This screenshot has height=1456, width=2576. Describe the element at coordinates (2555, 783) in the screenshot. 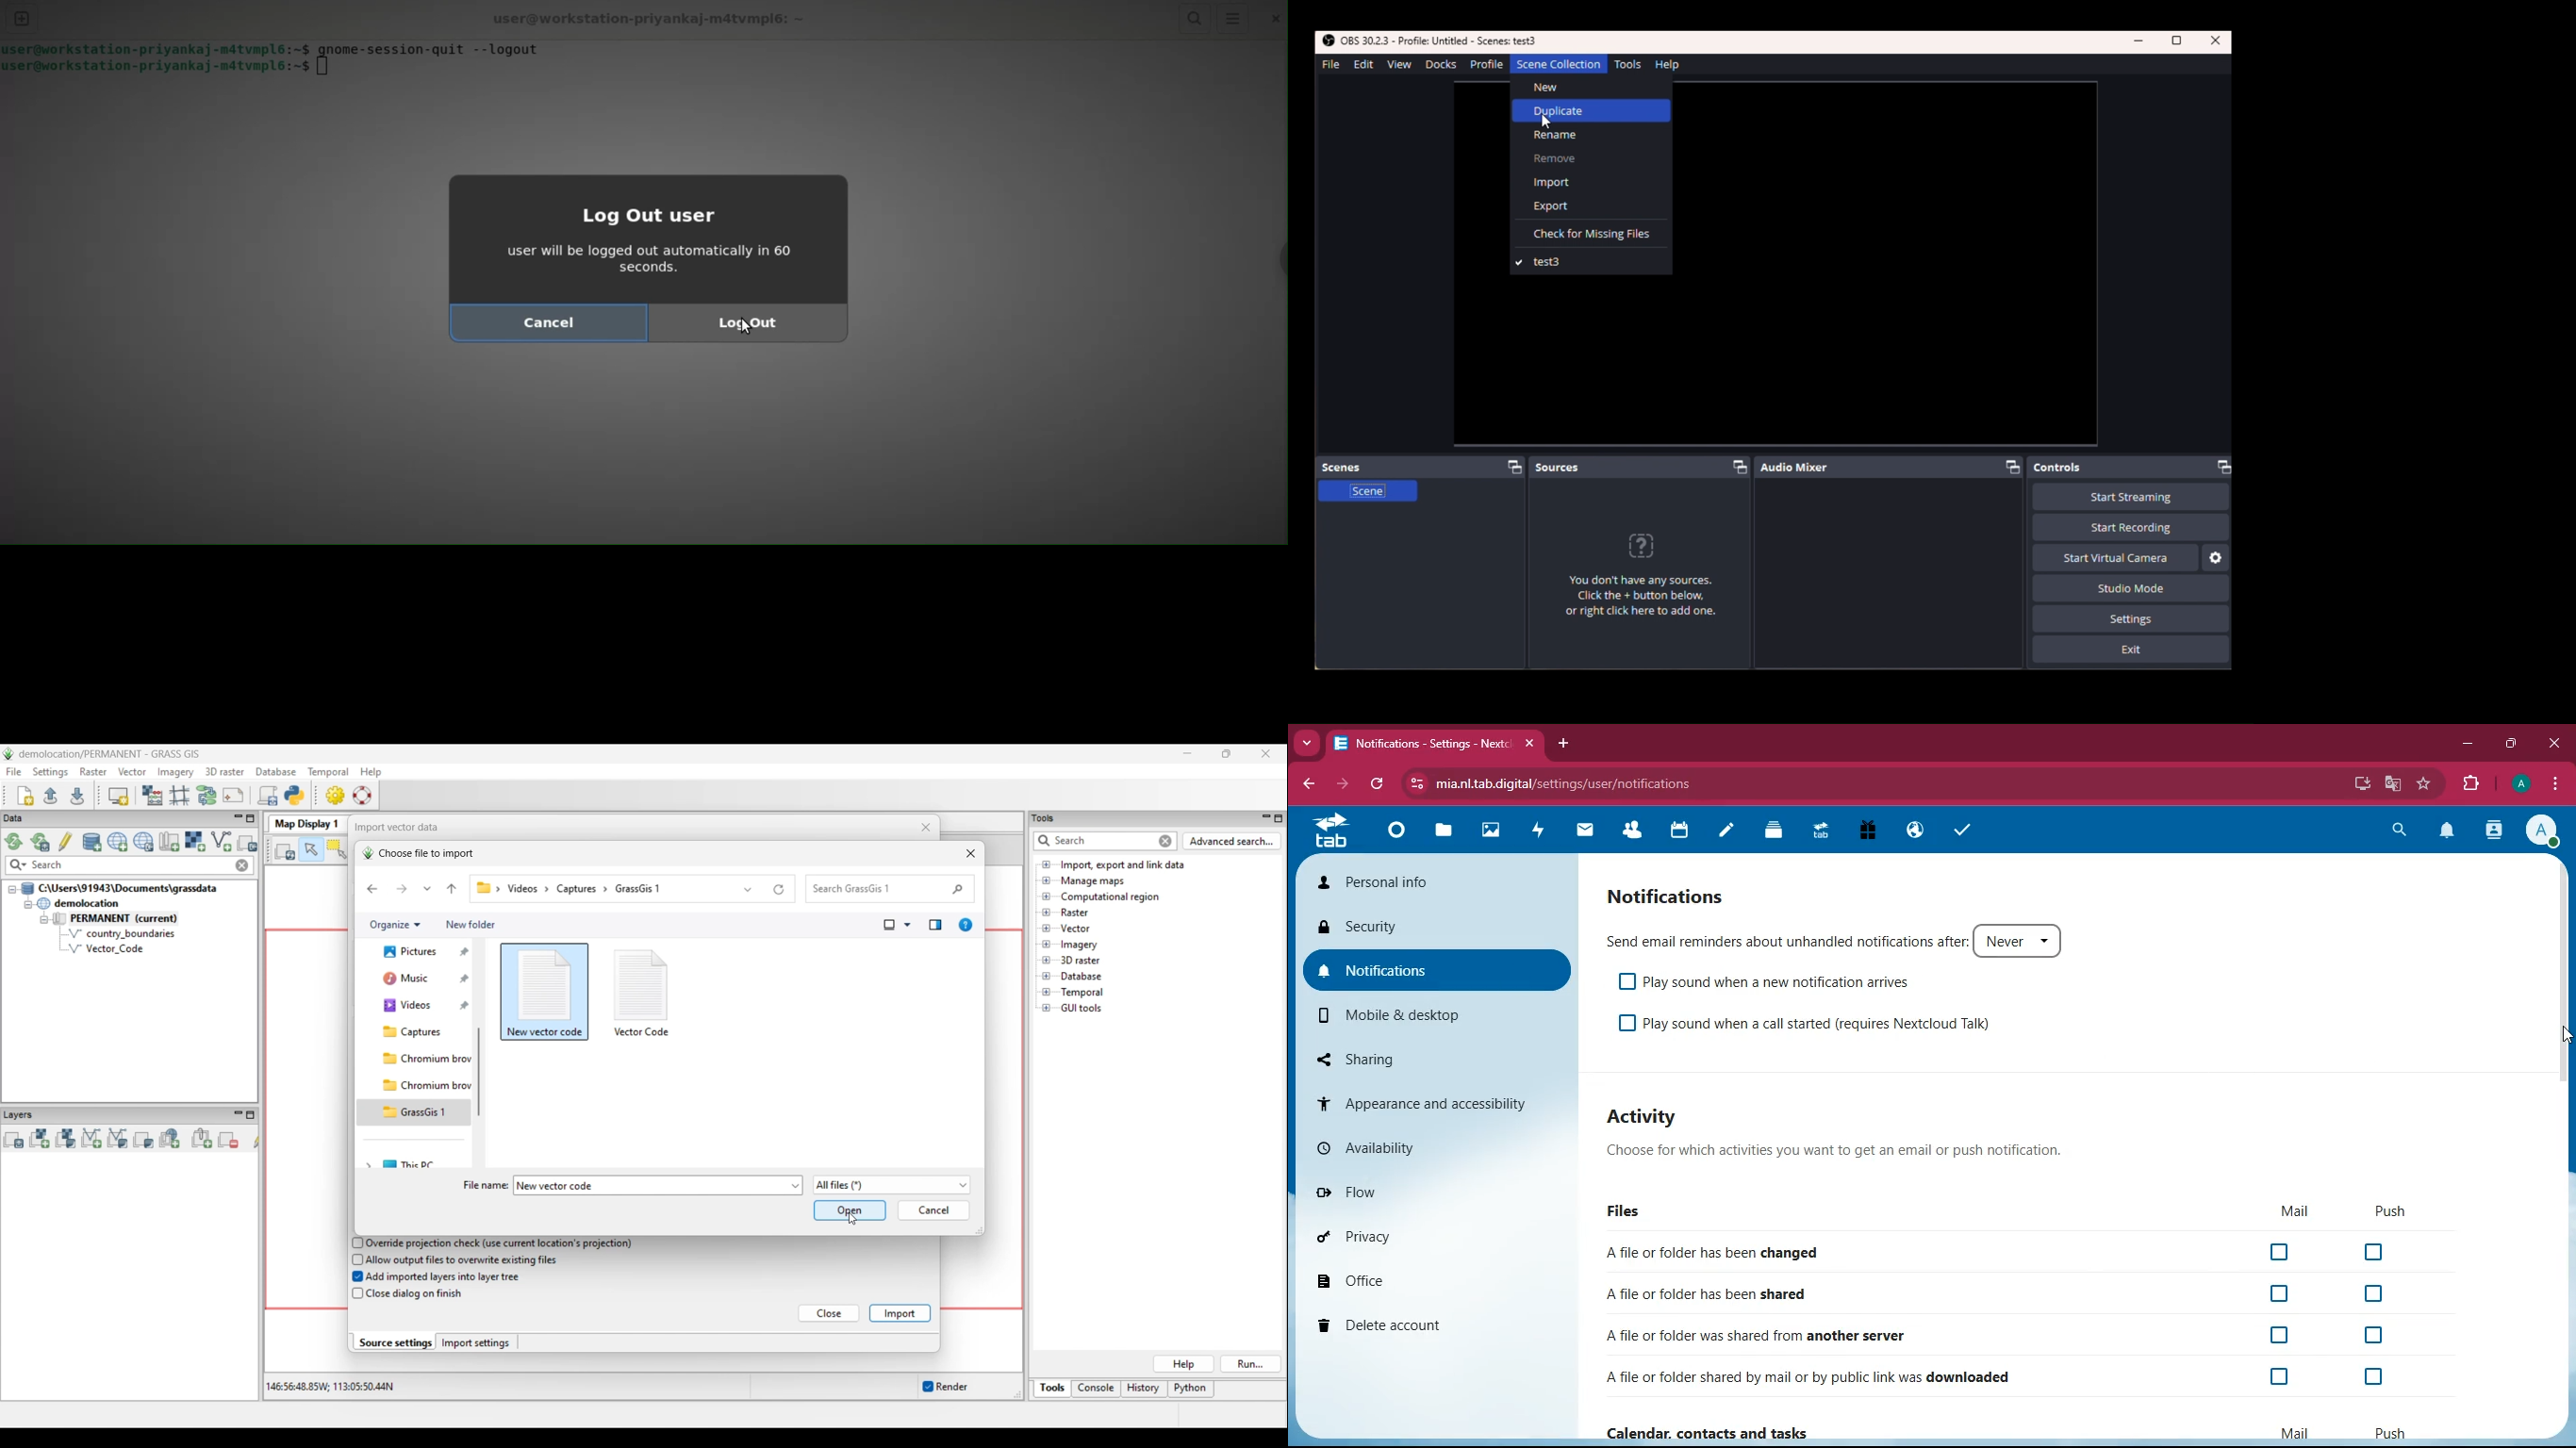

I see `options` at that location.